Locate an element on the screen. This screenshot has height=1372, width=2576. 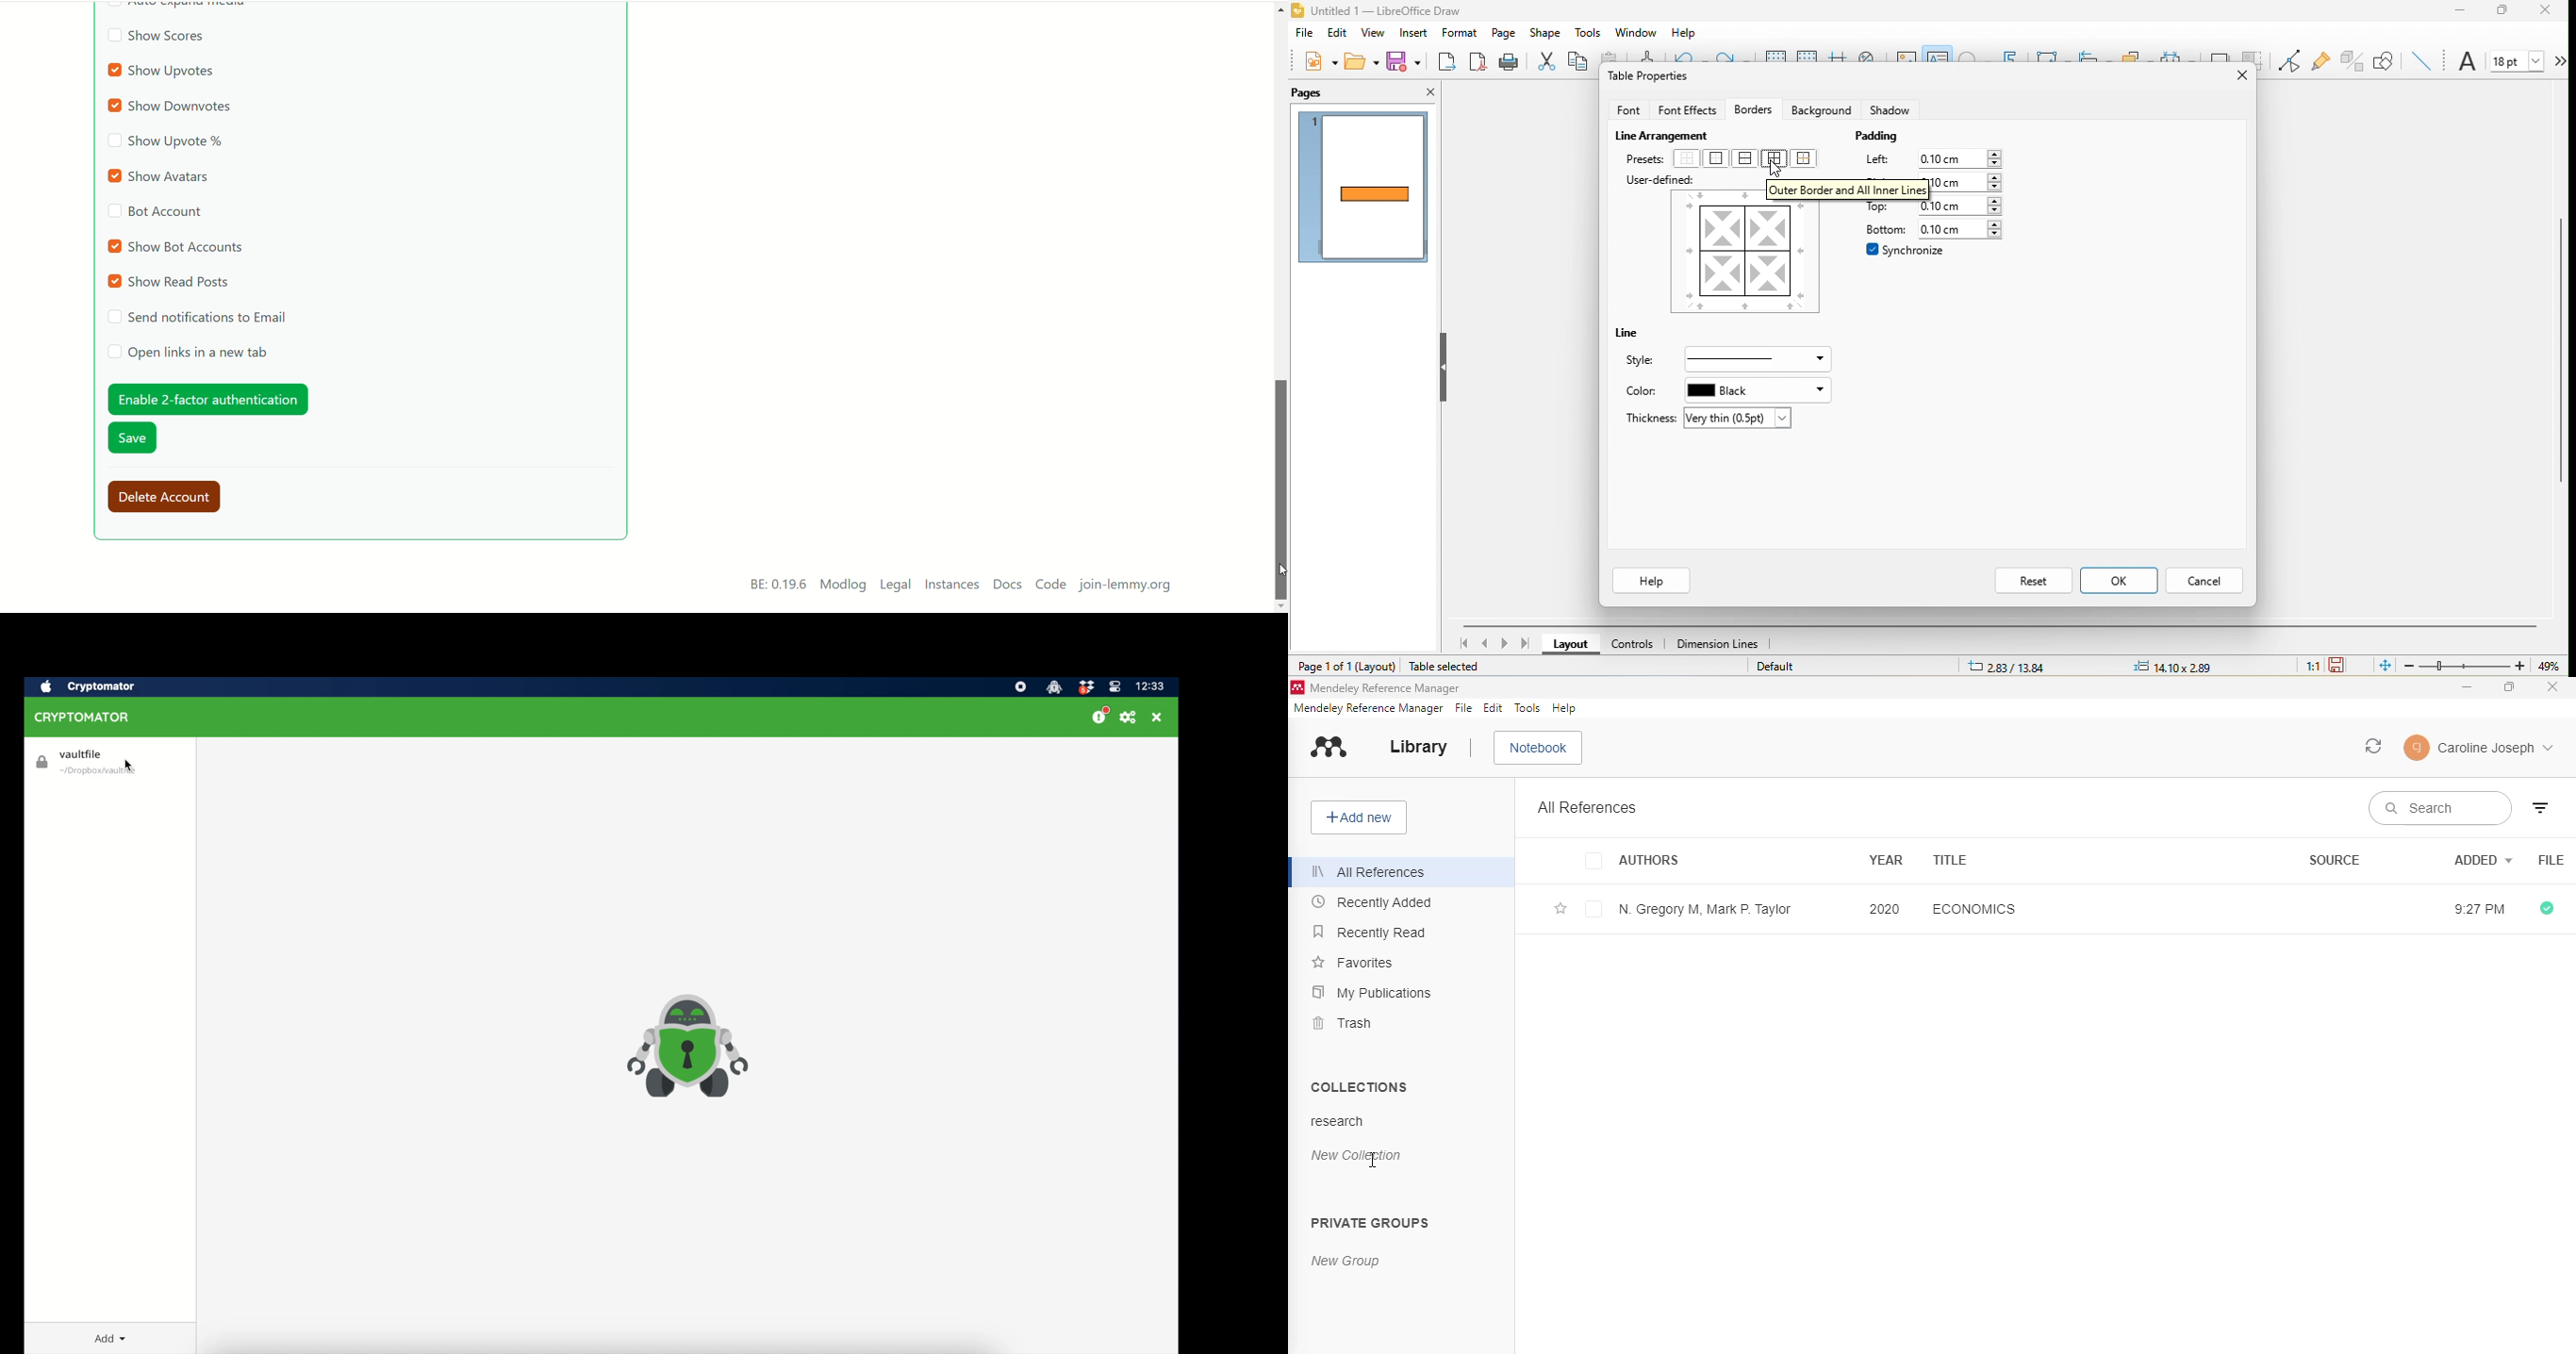
new is located at coordinates (1319, 60).